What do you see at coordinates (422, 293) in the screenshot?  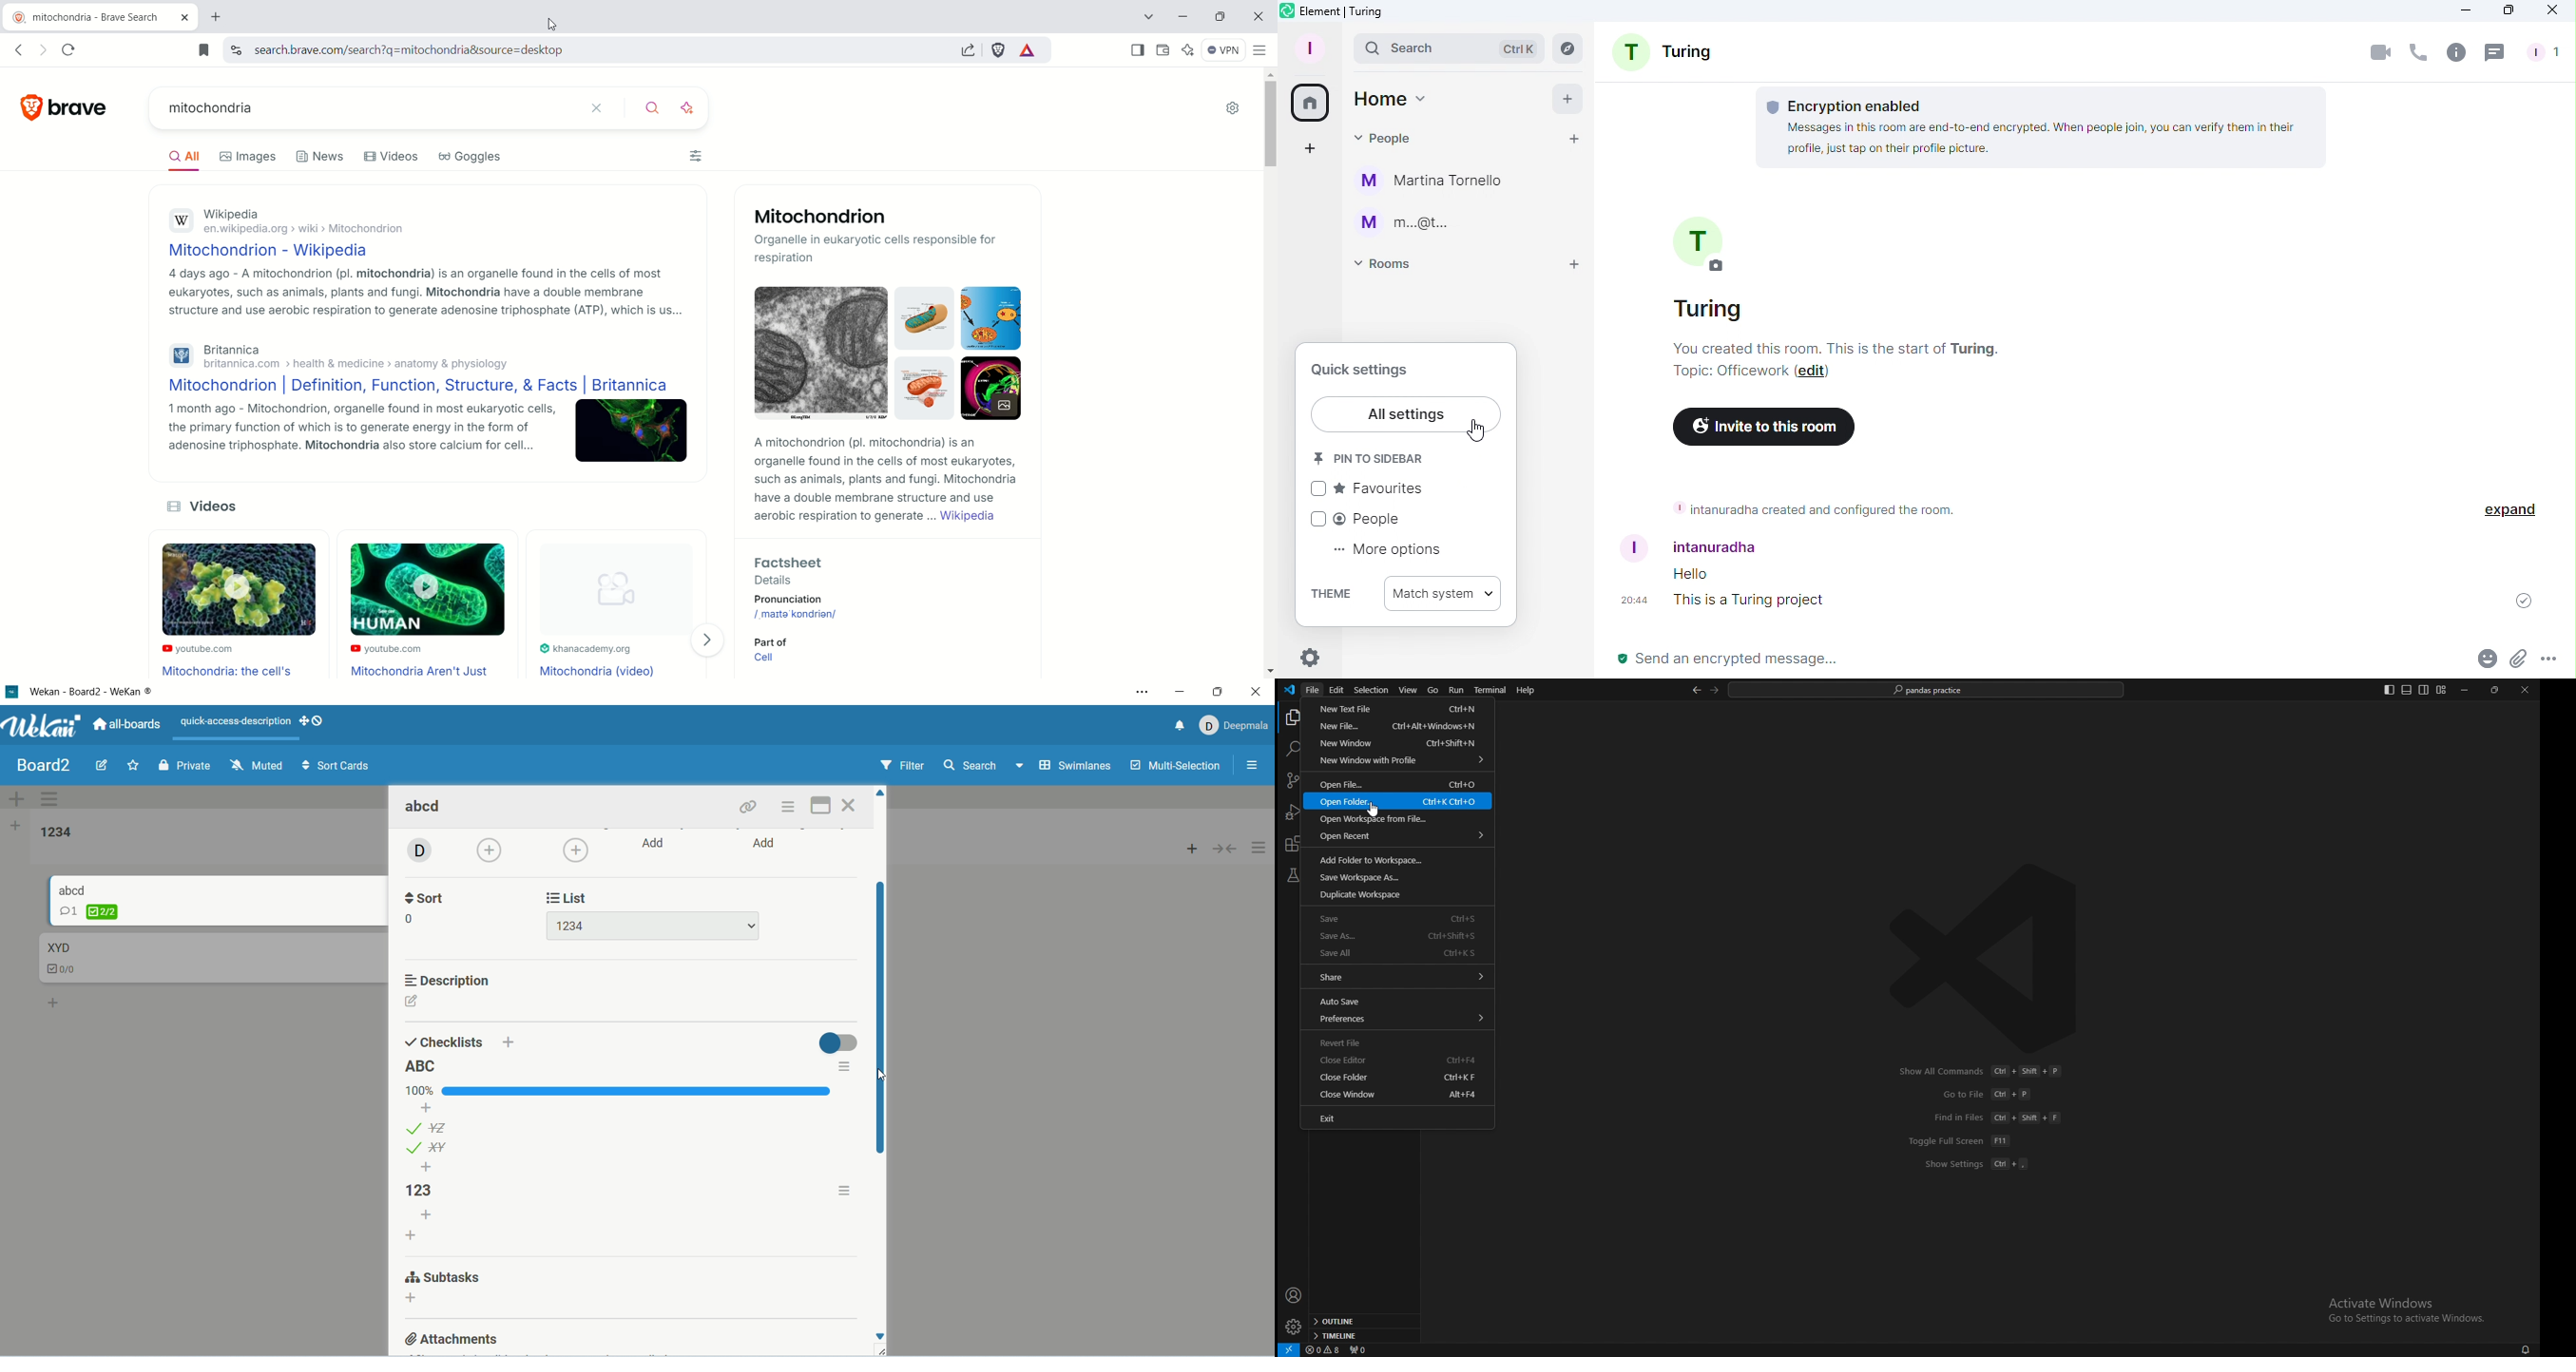 I see `4 days ago - A mitochondrion (pl. mitochondria) is an organelle found in the cells of most
eukaryotes, such as animals, plants and fungi. Mitochondria have a double membrane
structure and use aerobic respiration to generate adenosine triphosphate (ATP), which is us...` at bounding box center [422, 293].